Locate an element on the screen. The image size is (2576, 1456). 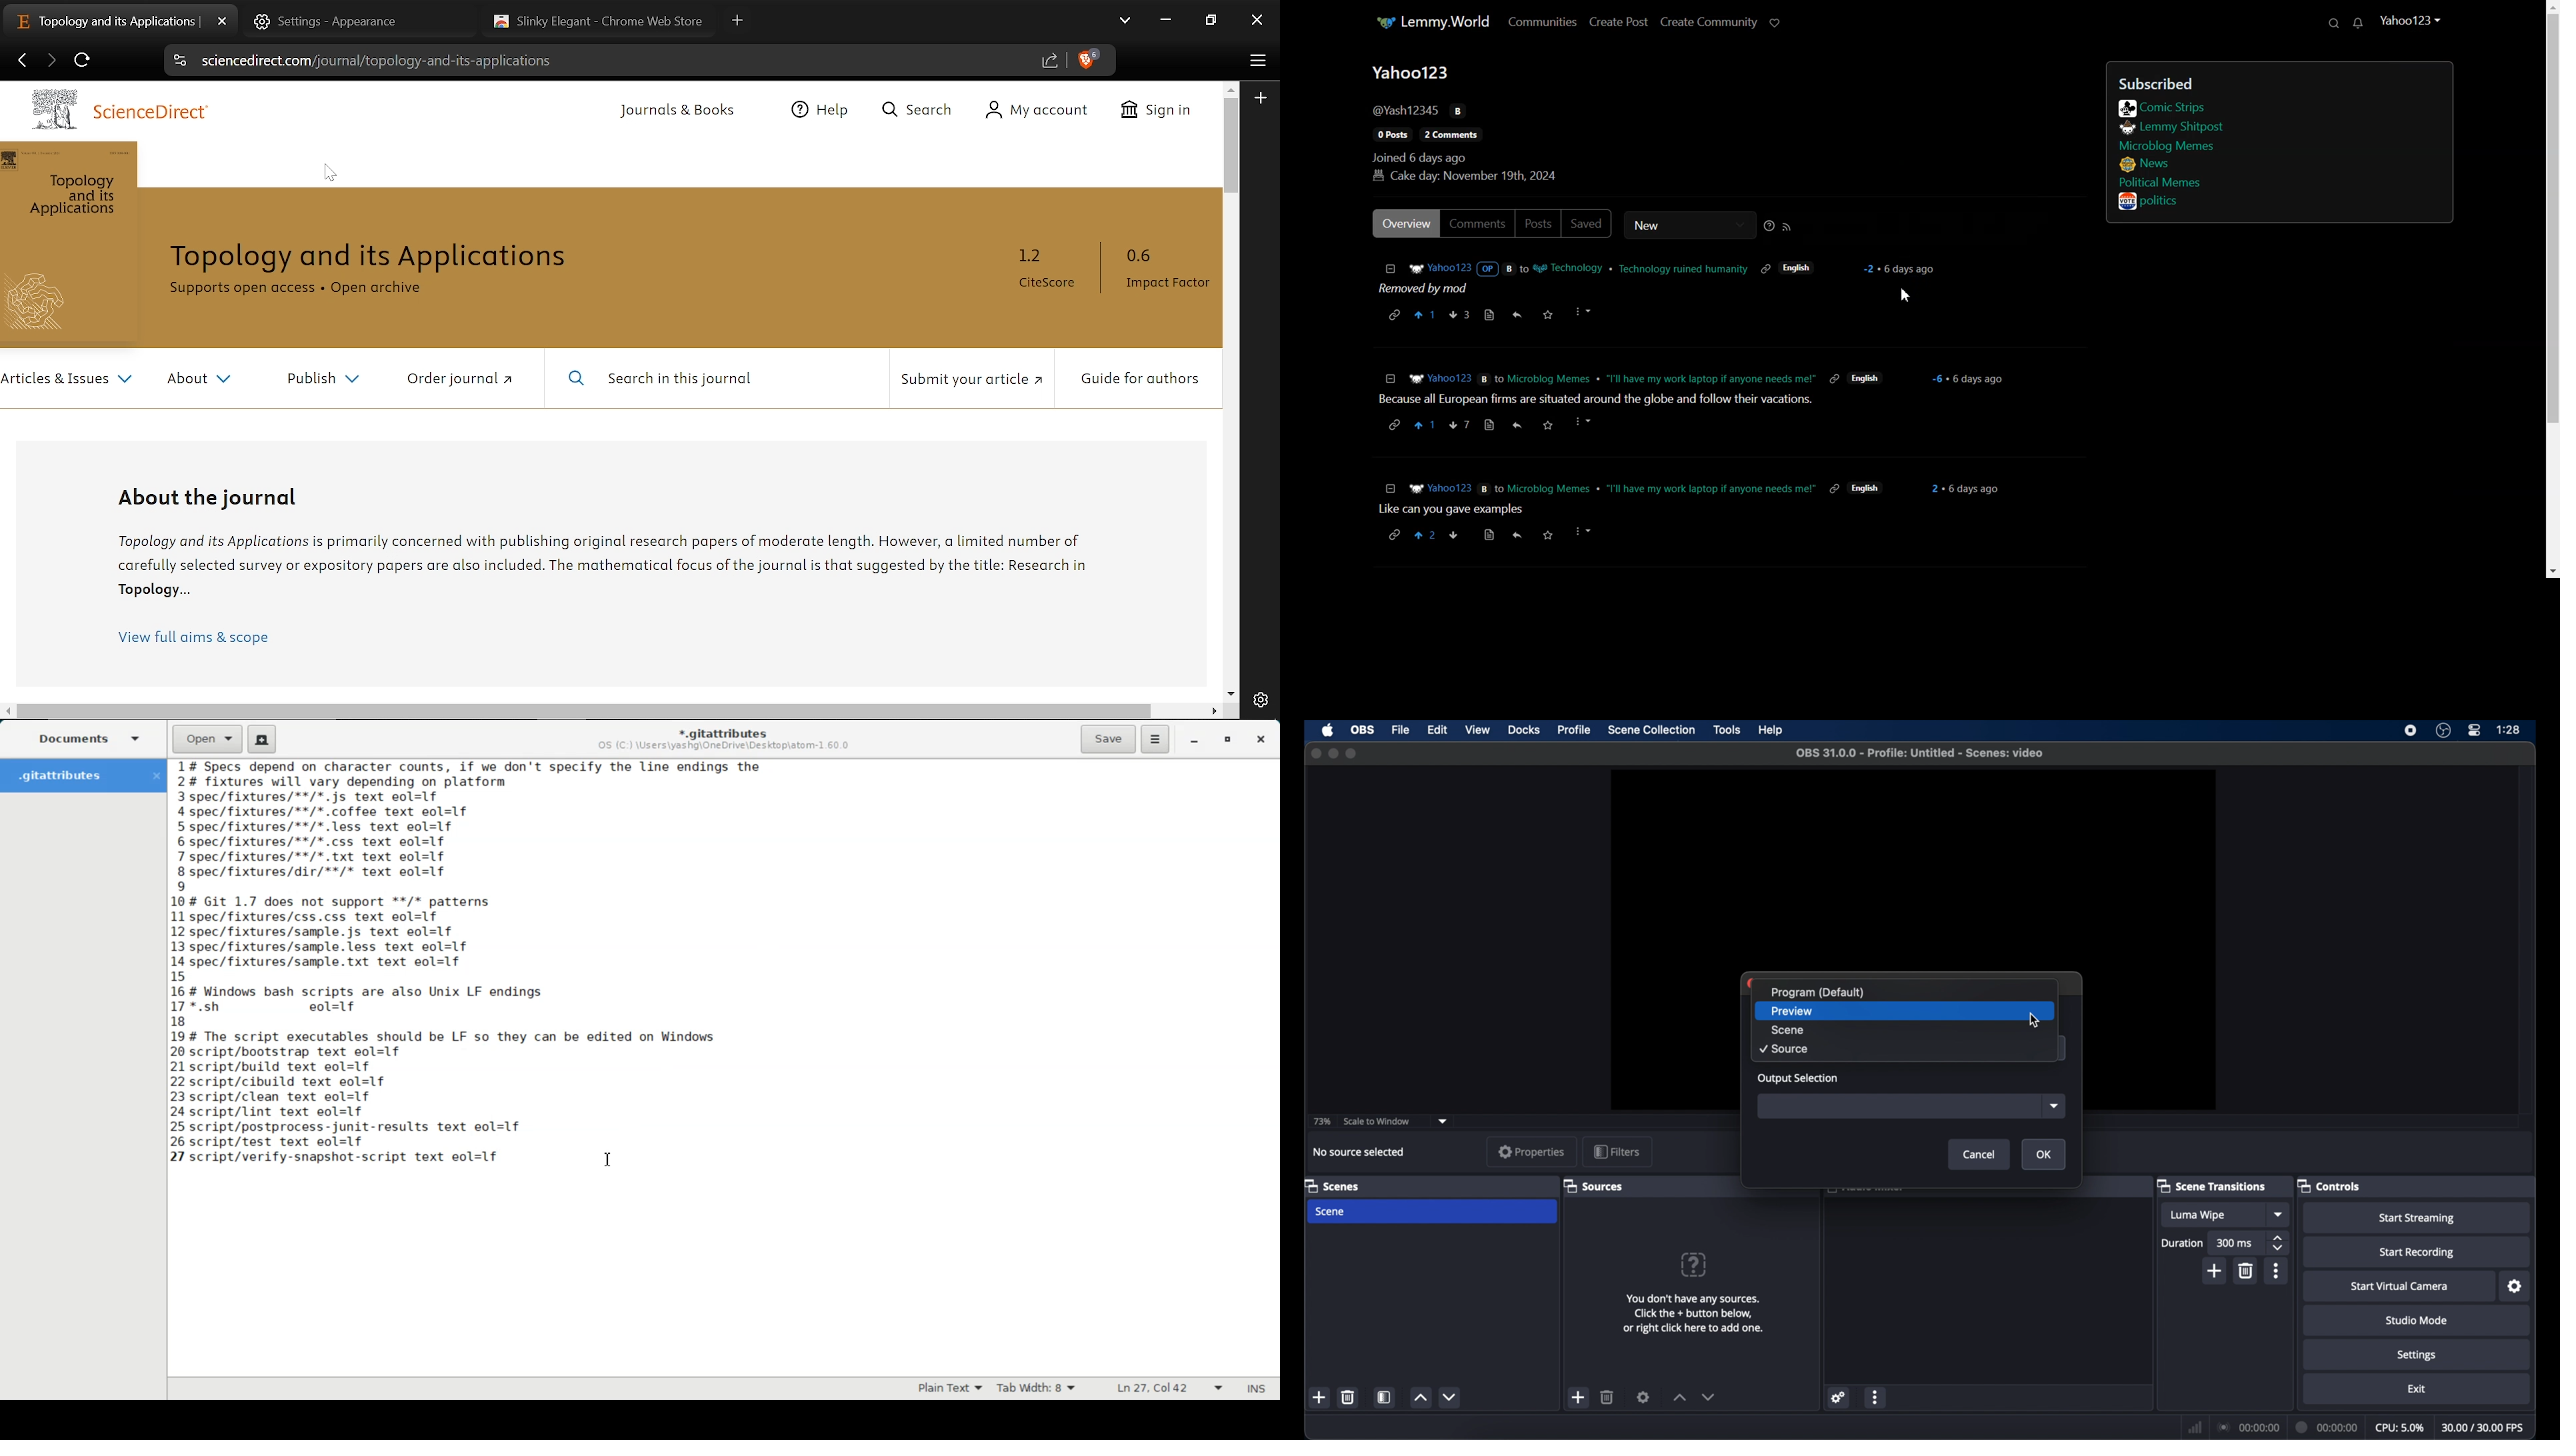
screen recorder icon is located at coordinates (2411, 731).